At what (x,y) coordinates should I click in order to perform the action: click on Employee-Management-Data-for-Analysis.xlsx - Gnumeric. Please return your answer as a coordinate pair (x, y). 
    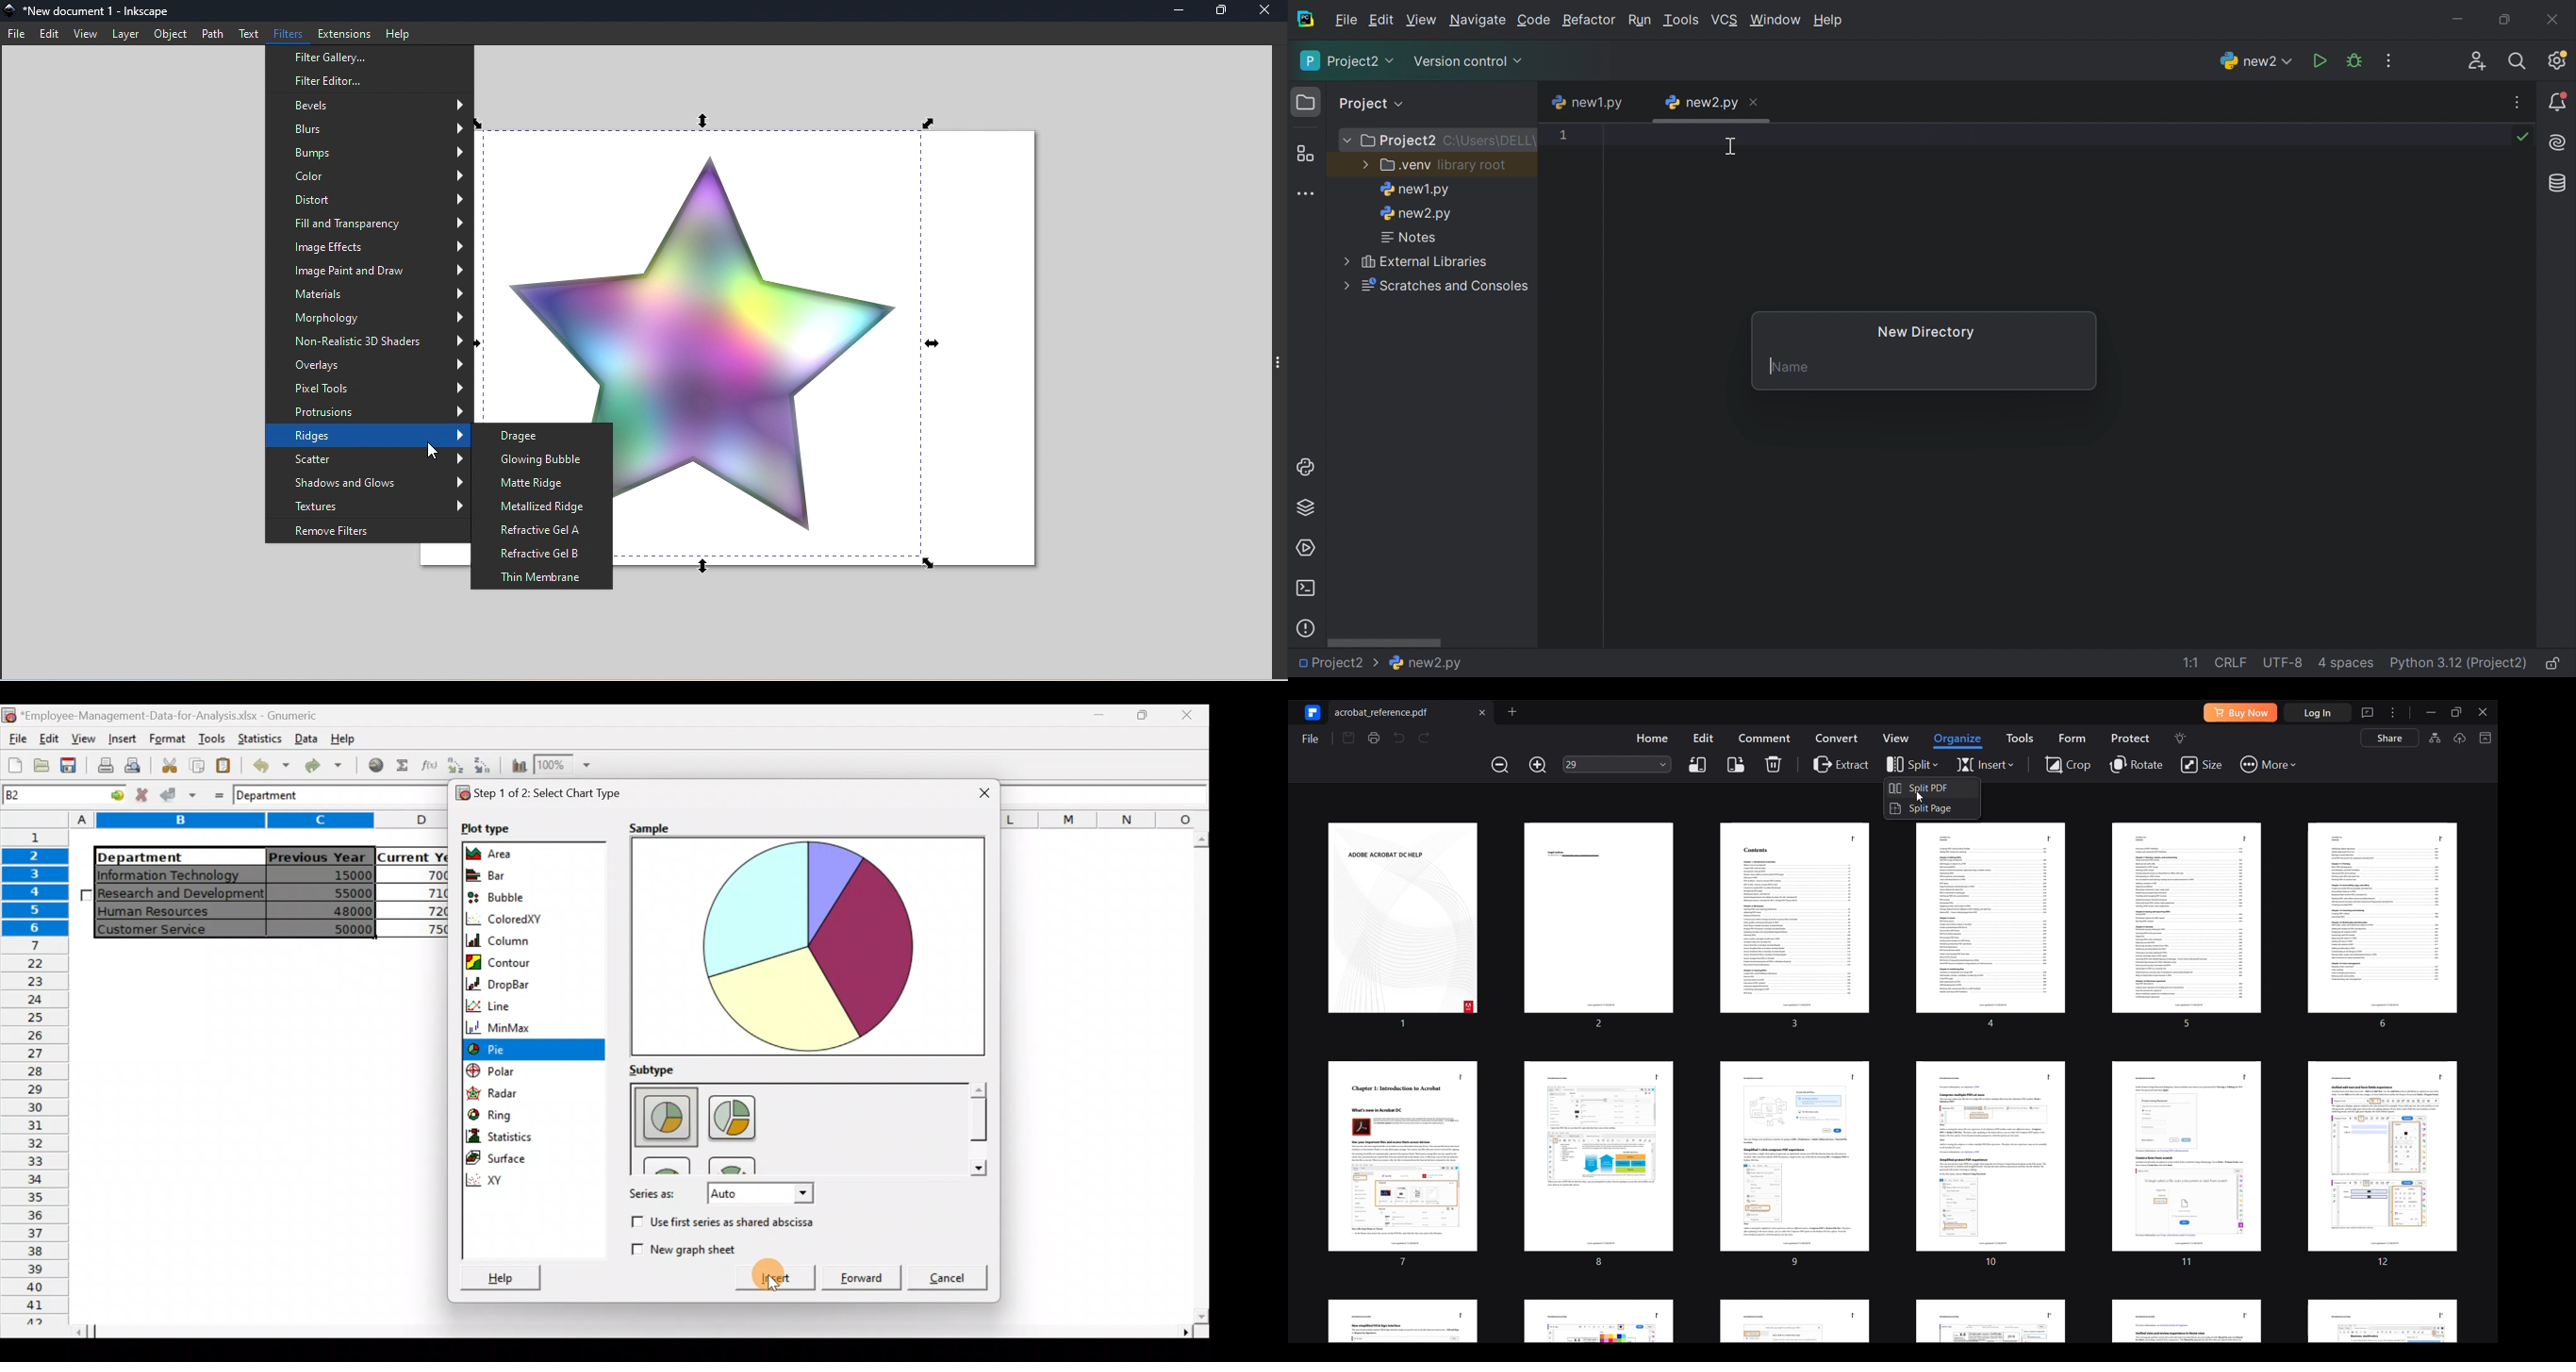
    Looking at the image, I should click on (178, 714).